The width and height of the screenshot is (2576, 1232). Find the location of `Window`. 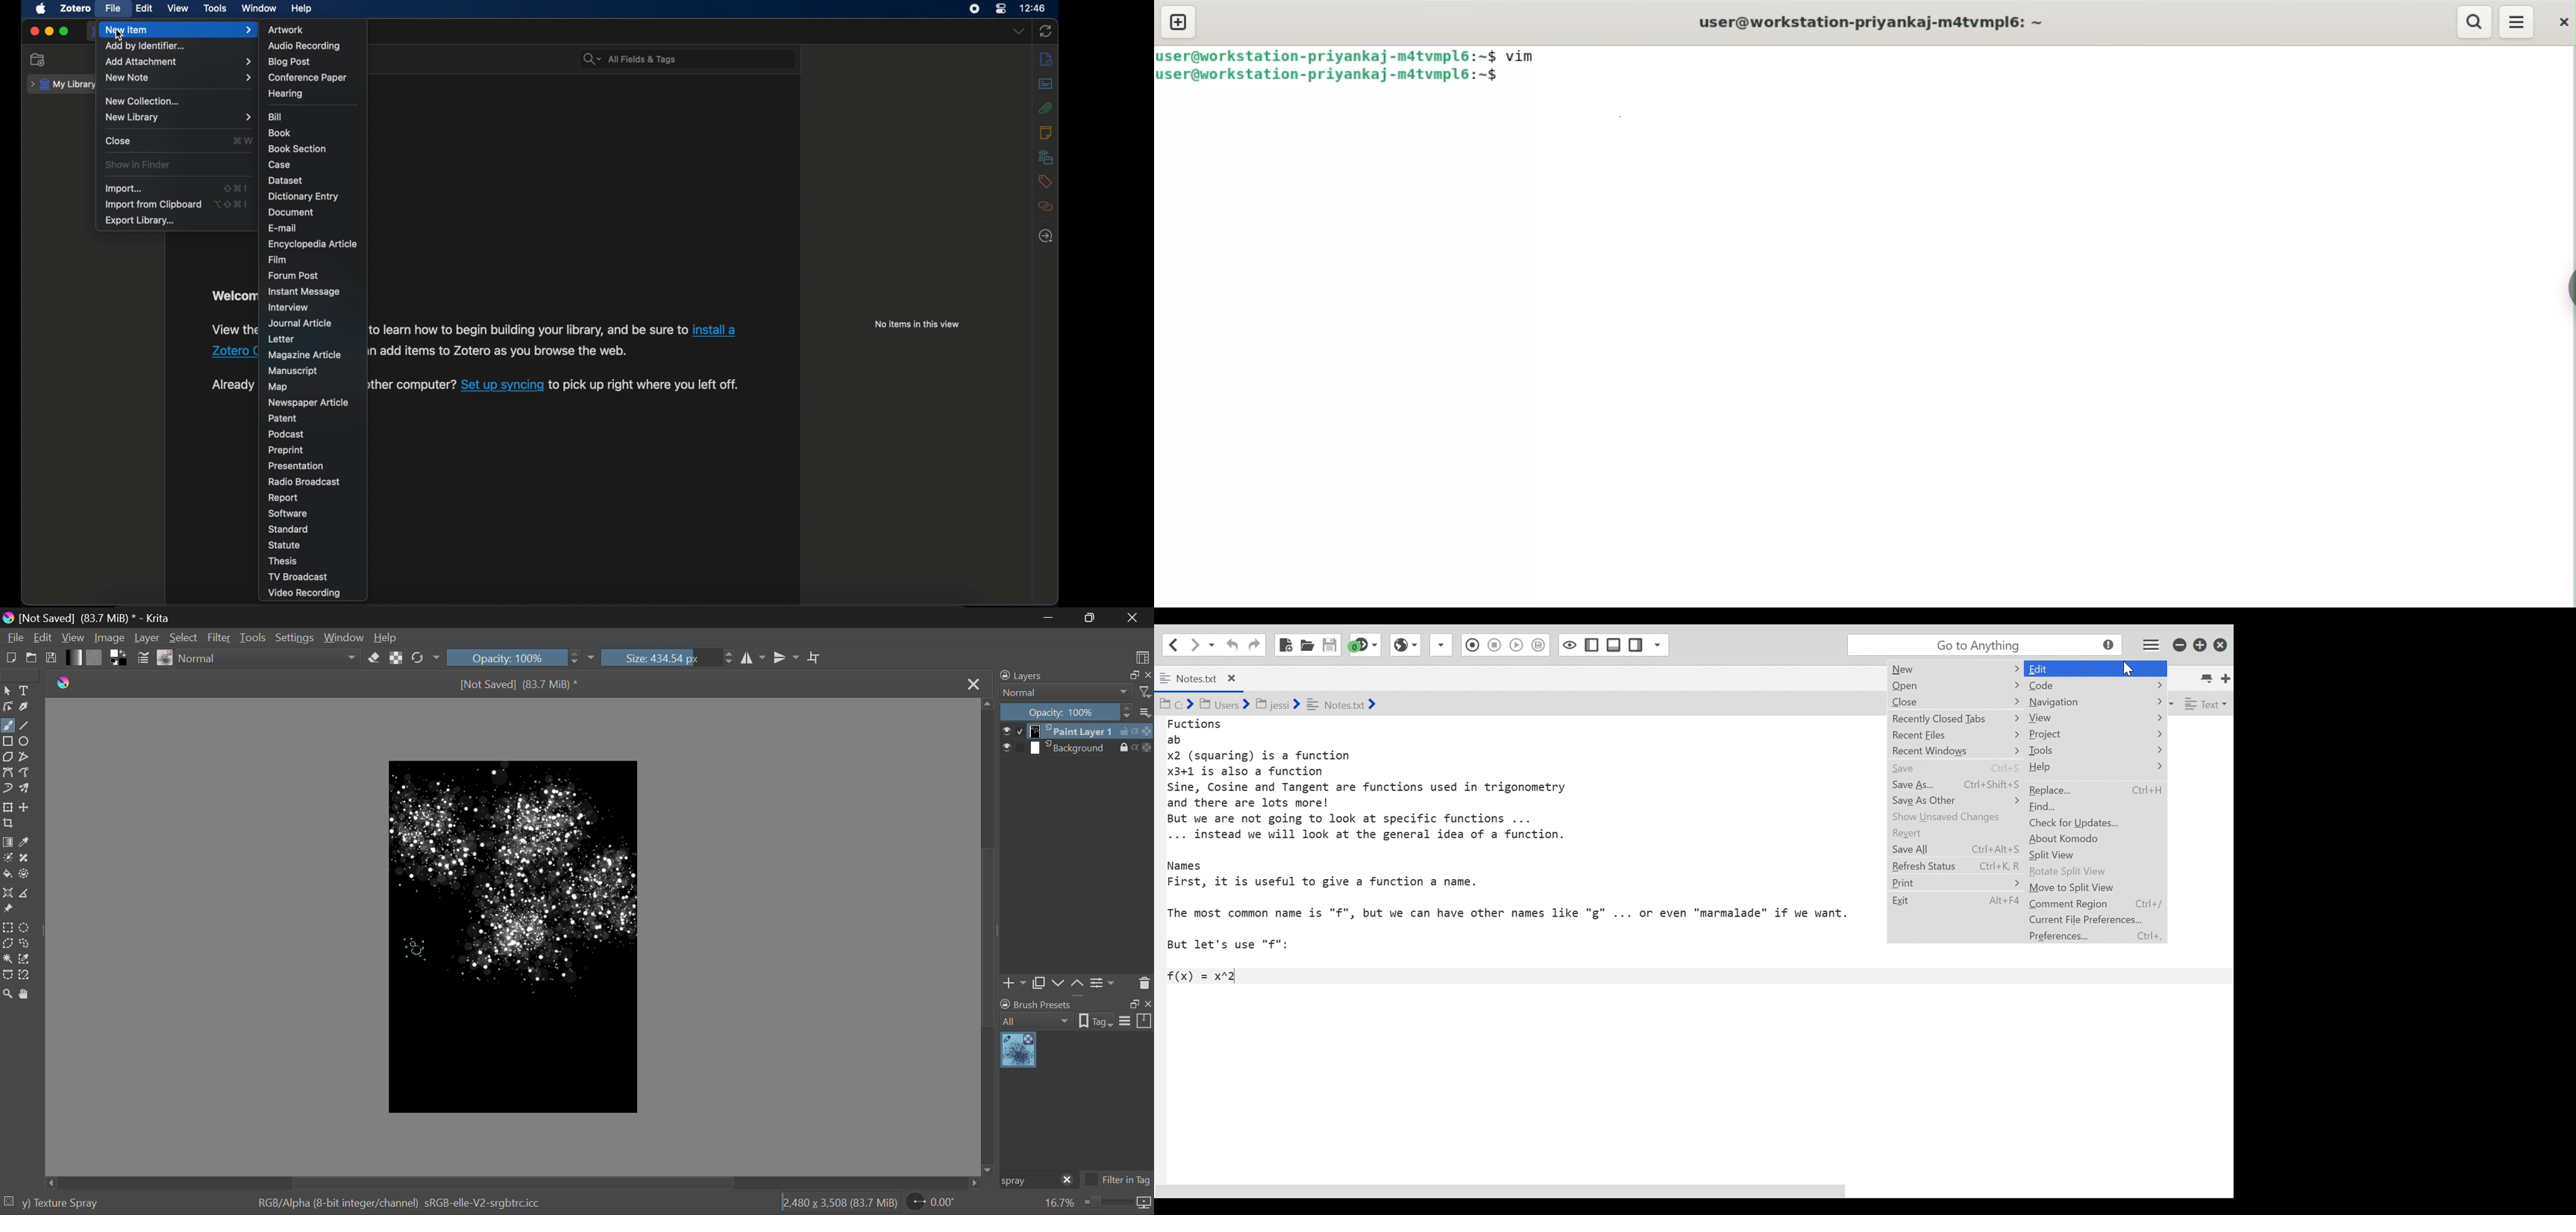

Window is located at coordinates (346, 636).